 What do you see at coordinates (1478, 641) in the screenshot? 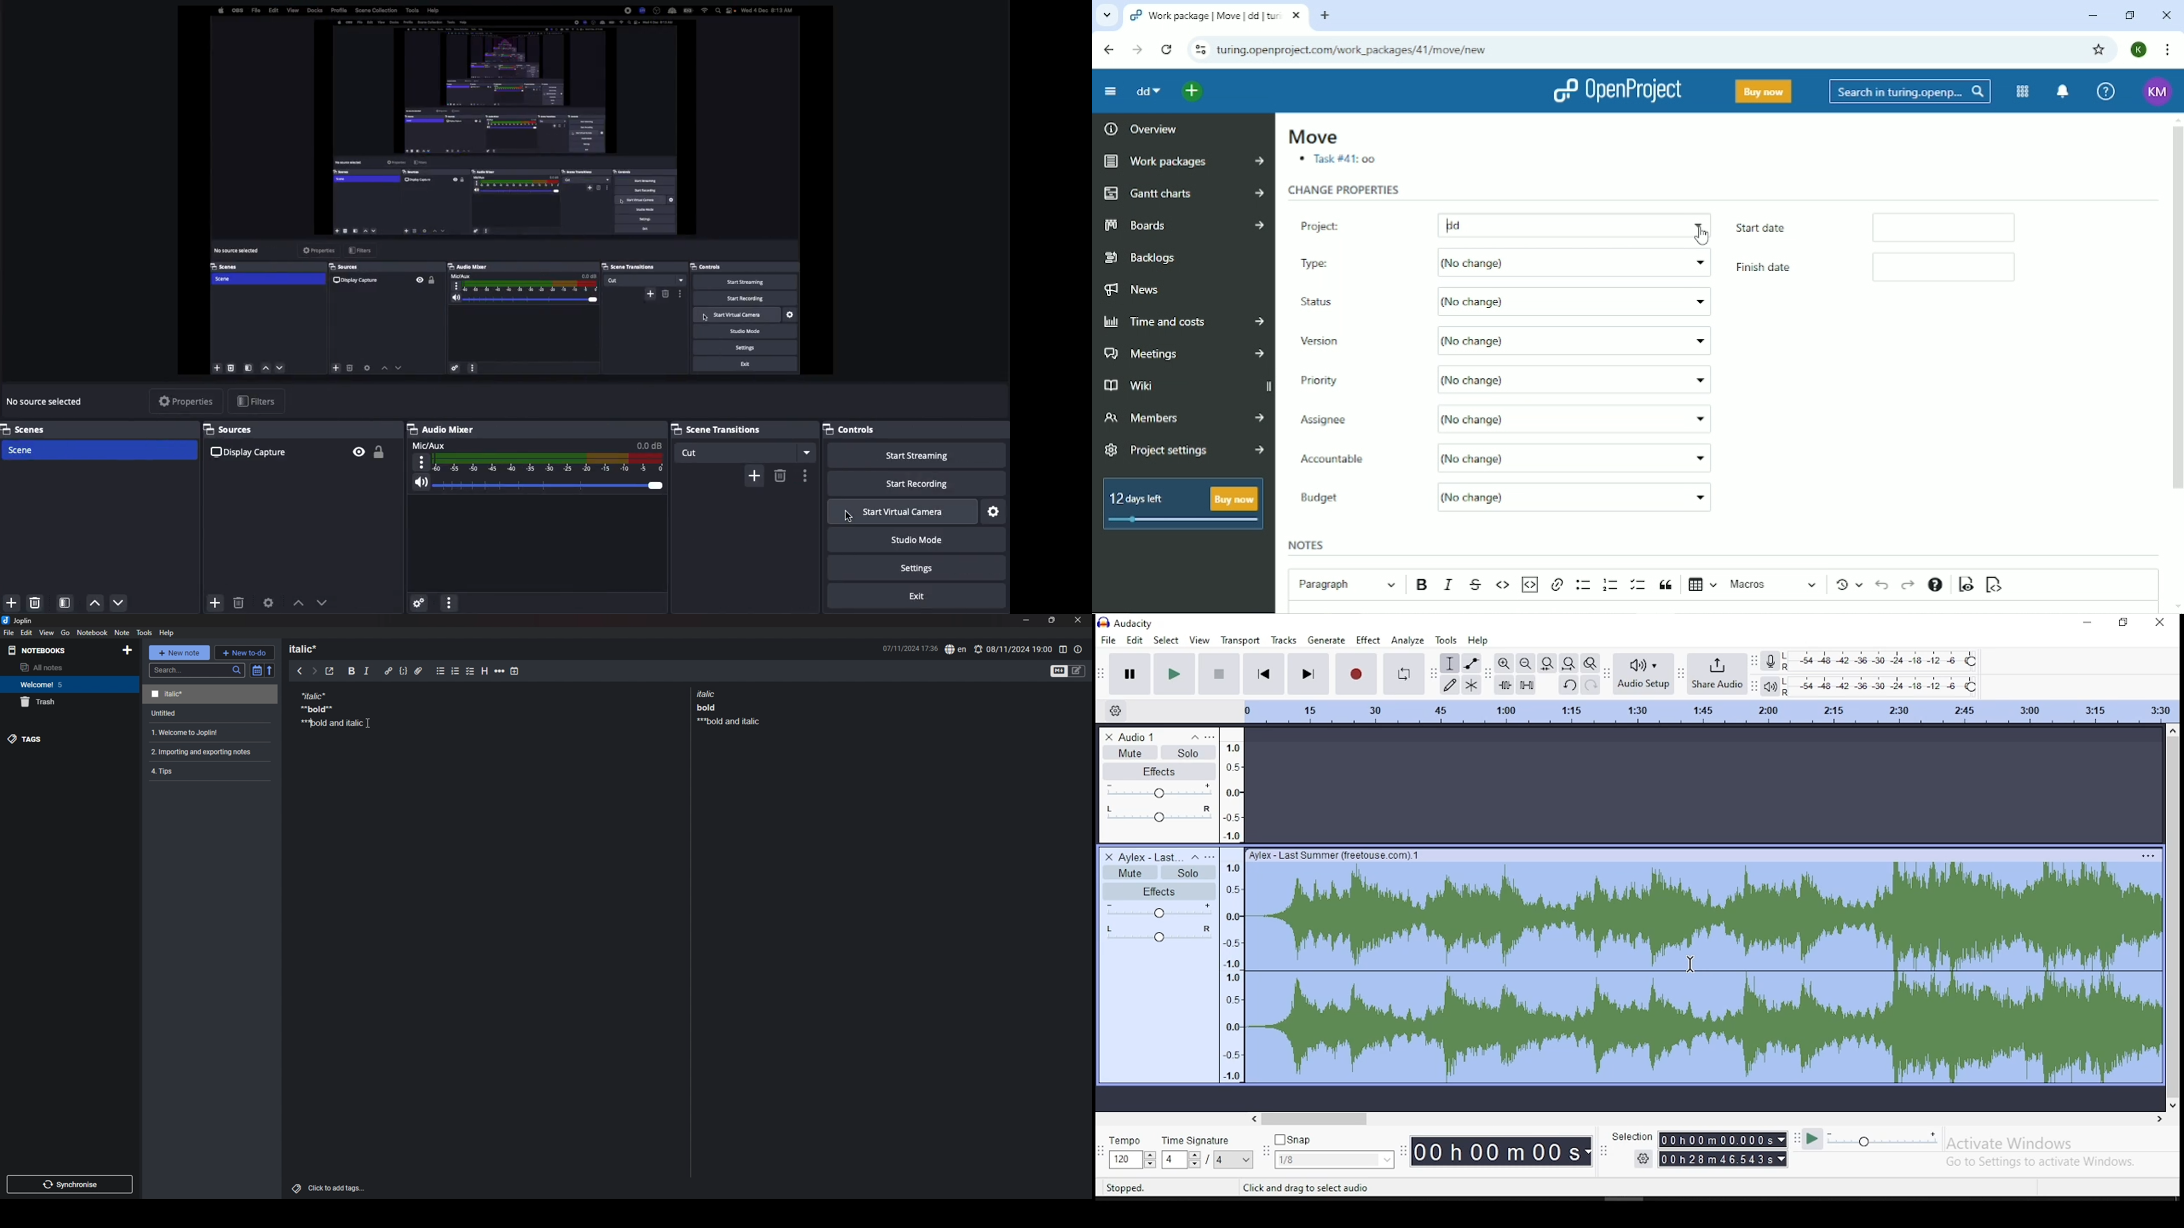
I see `help` at bounding box center [1478, 641].